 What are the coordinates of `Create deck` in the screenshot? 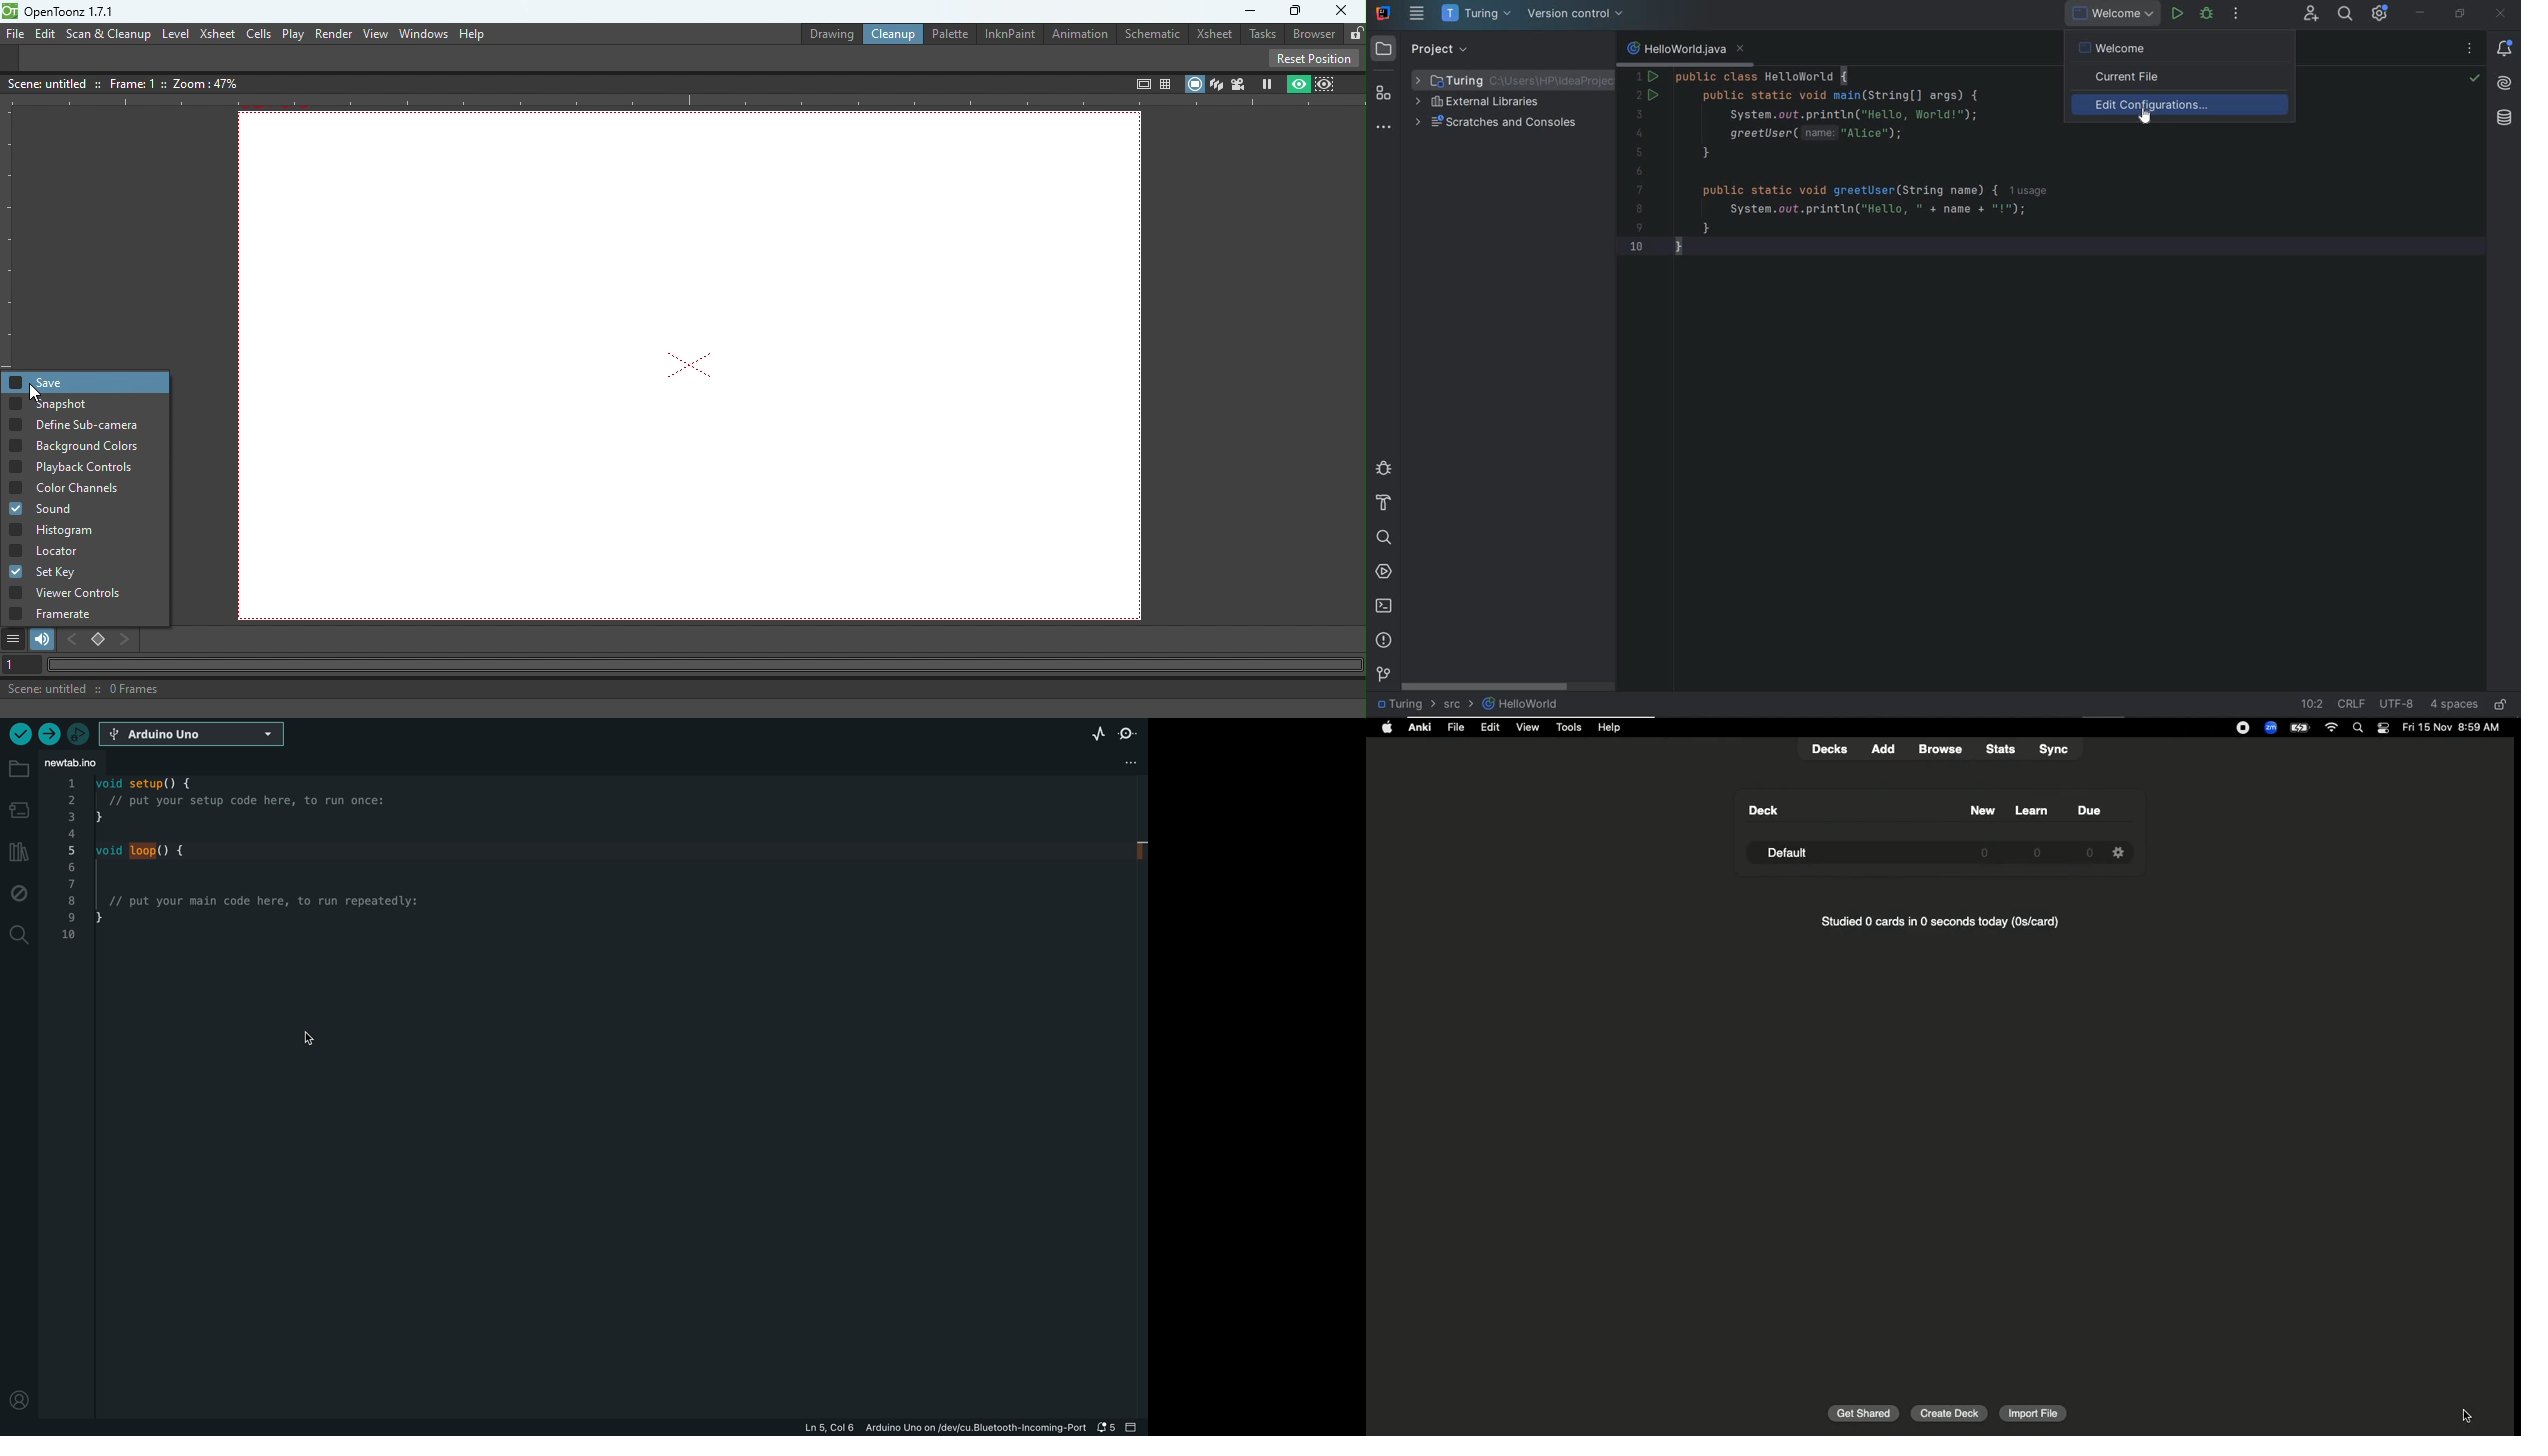 It's located at (1950, 1414).